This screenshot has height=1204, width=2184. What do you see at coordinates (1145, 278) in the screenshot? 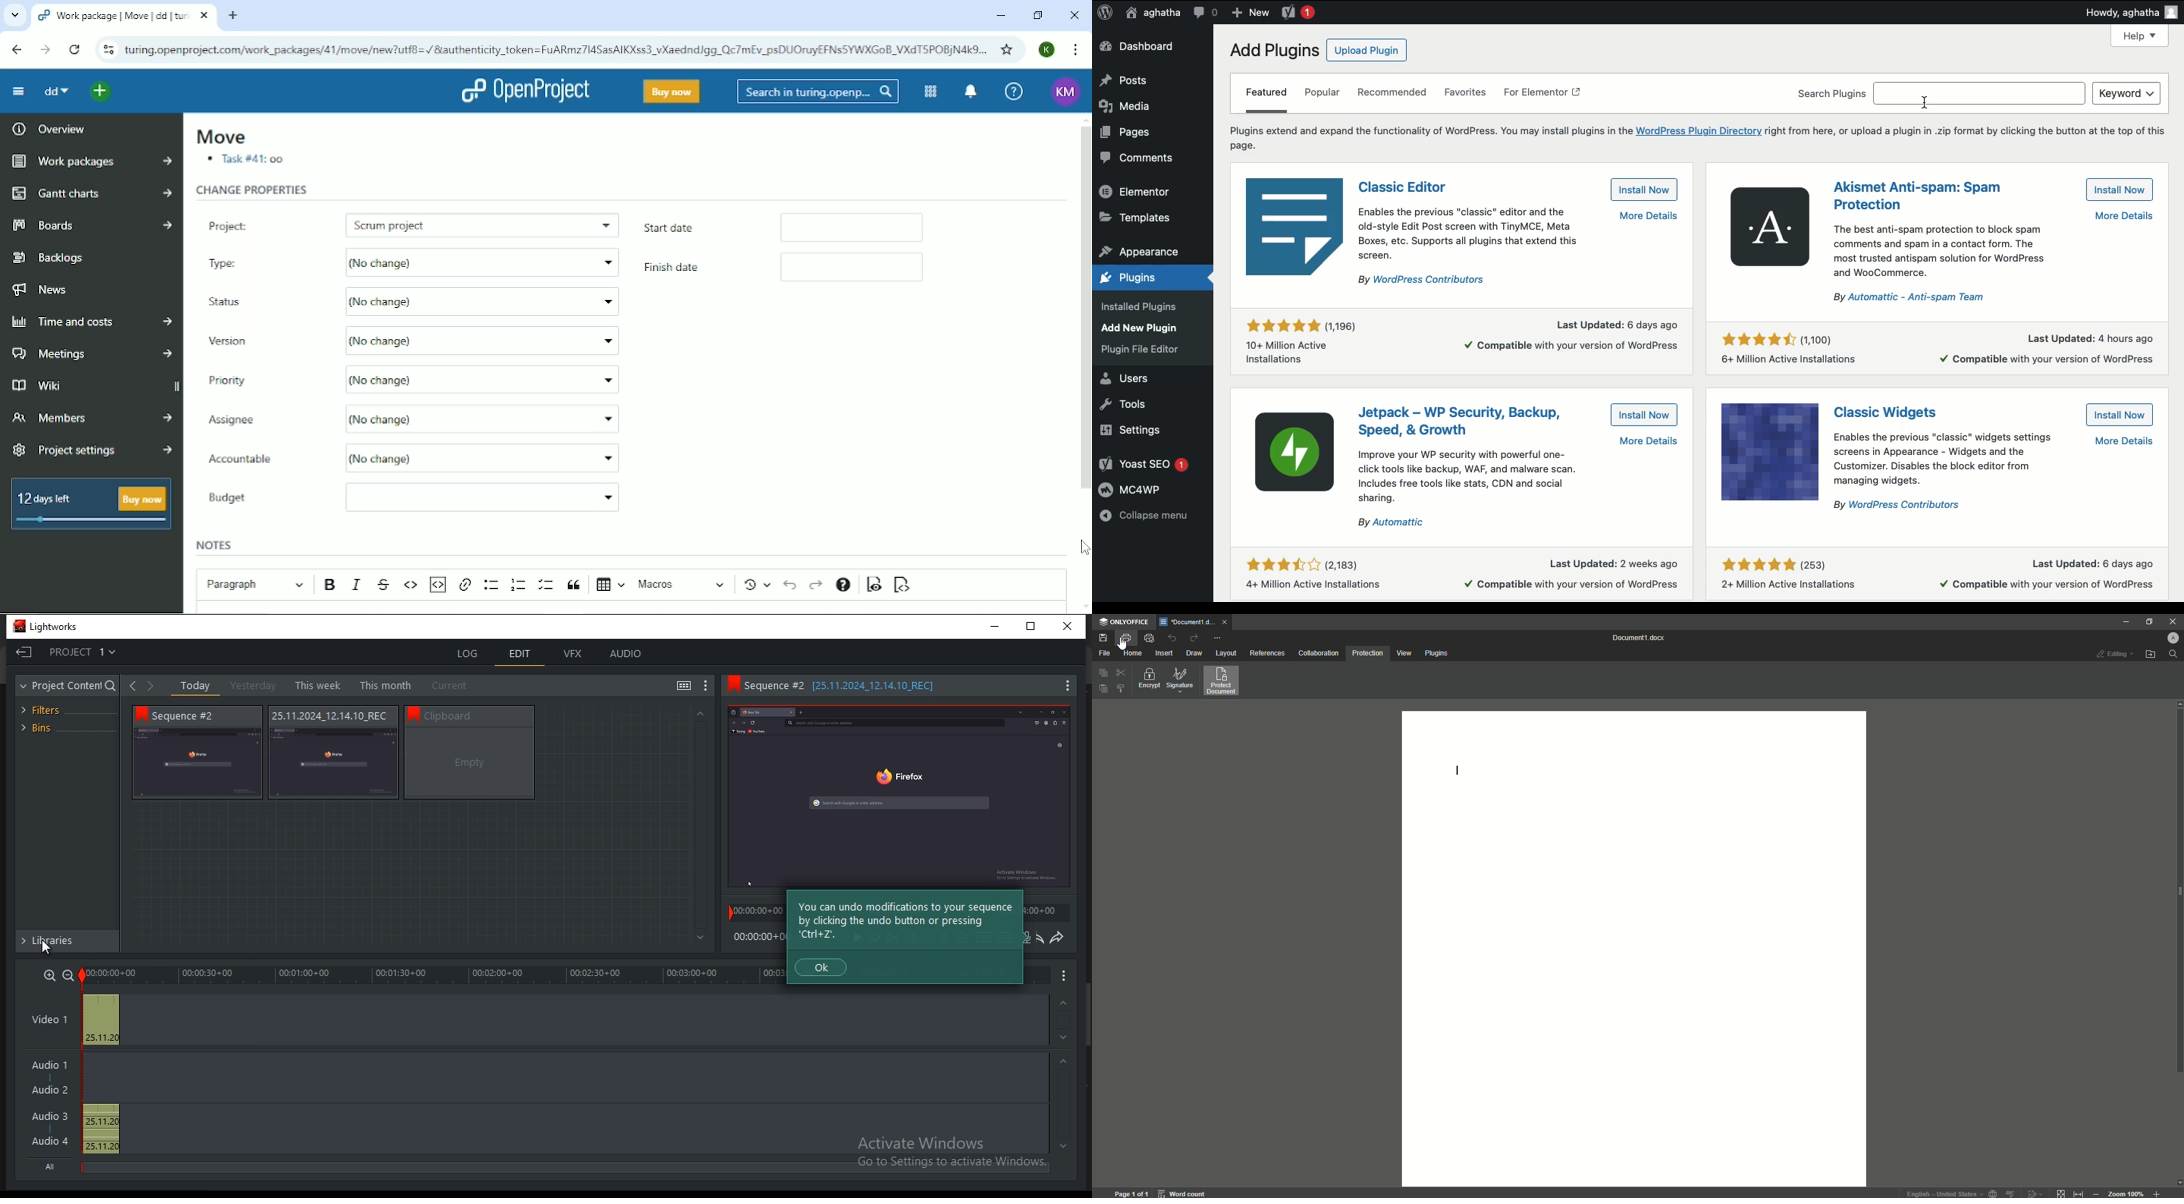
I see `plugins` at bounding box center [1145, 278].